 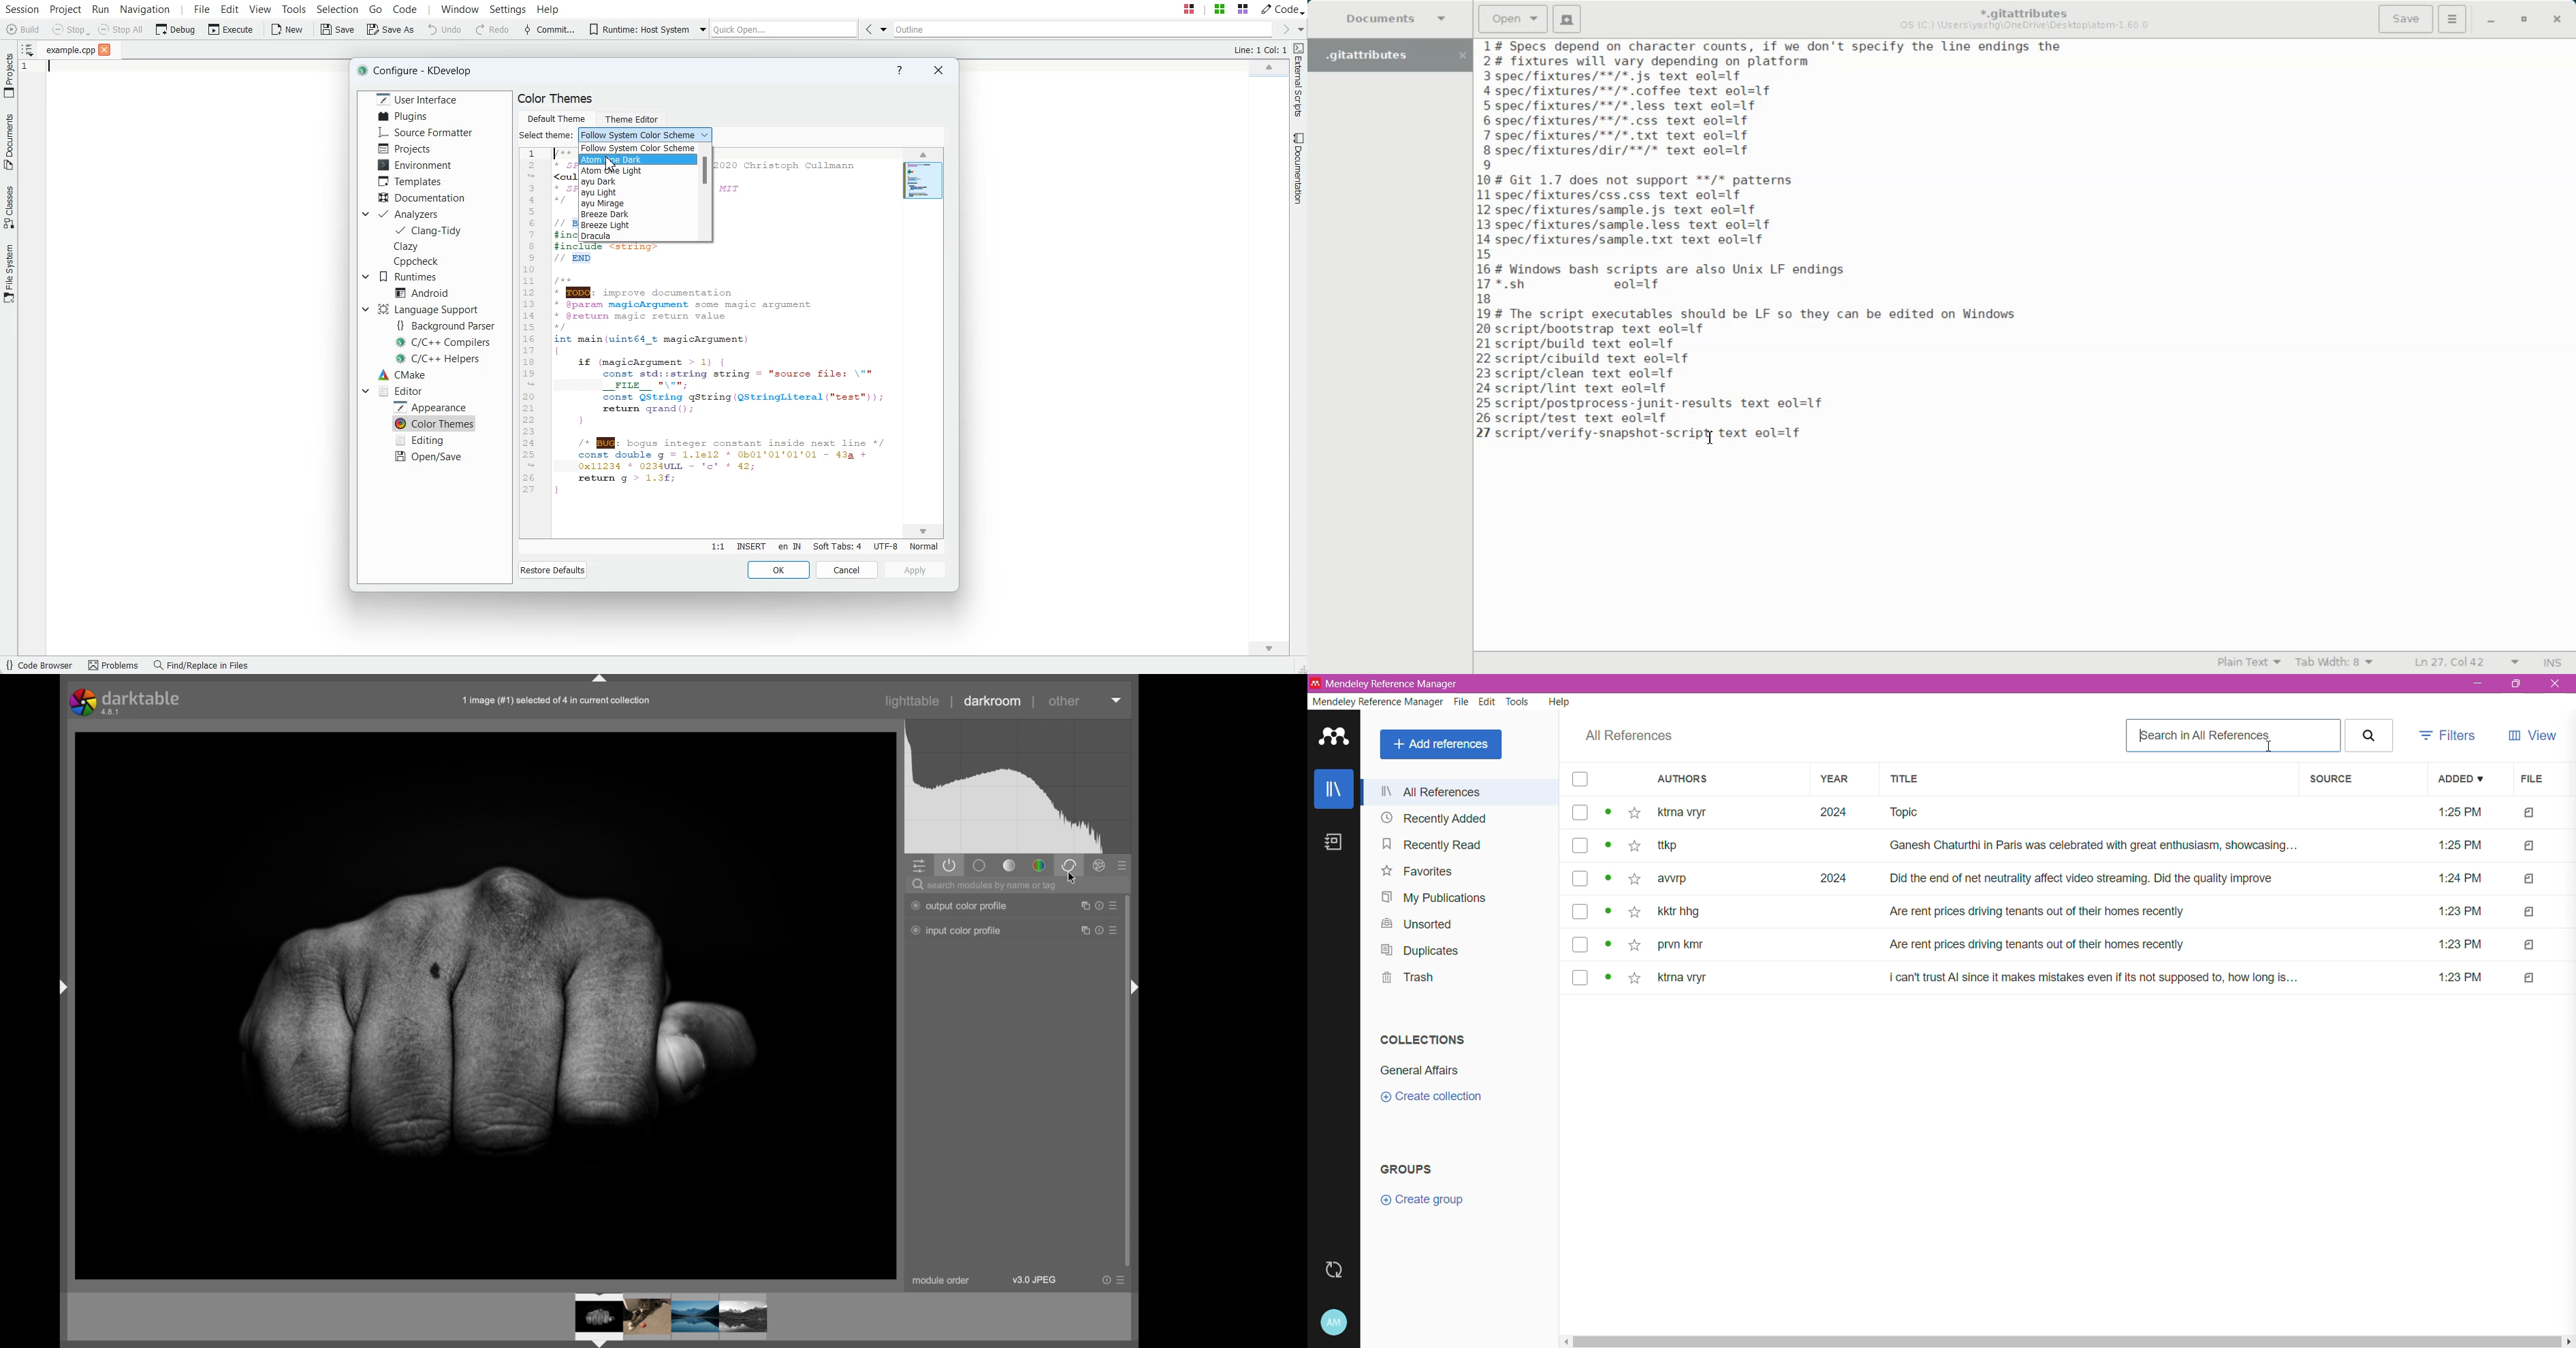 I want to click on All References, so click(x=1627, y=736).